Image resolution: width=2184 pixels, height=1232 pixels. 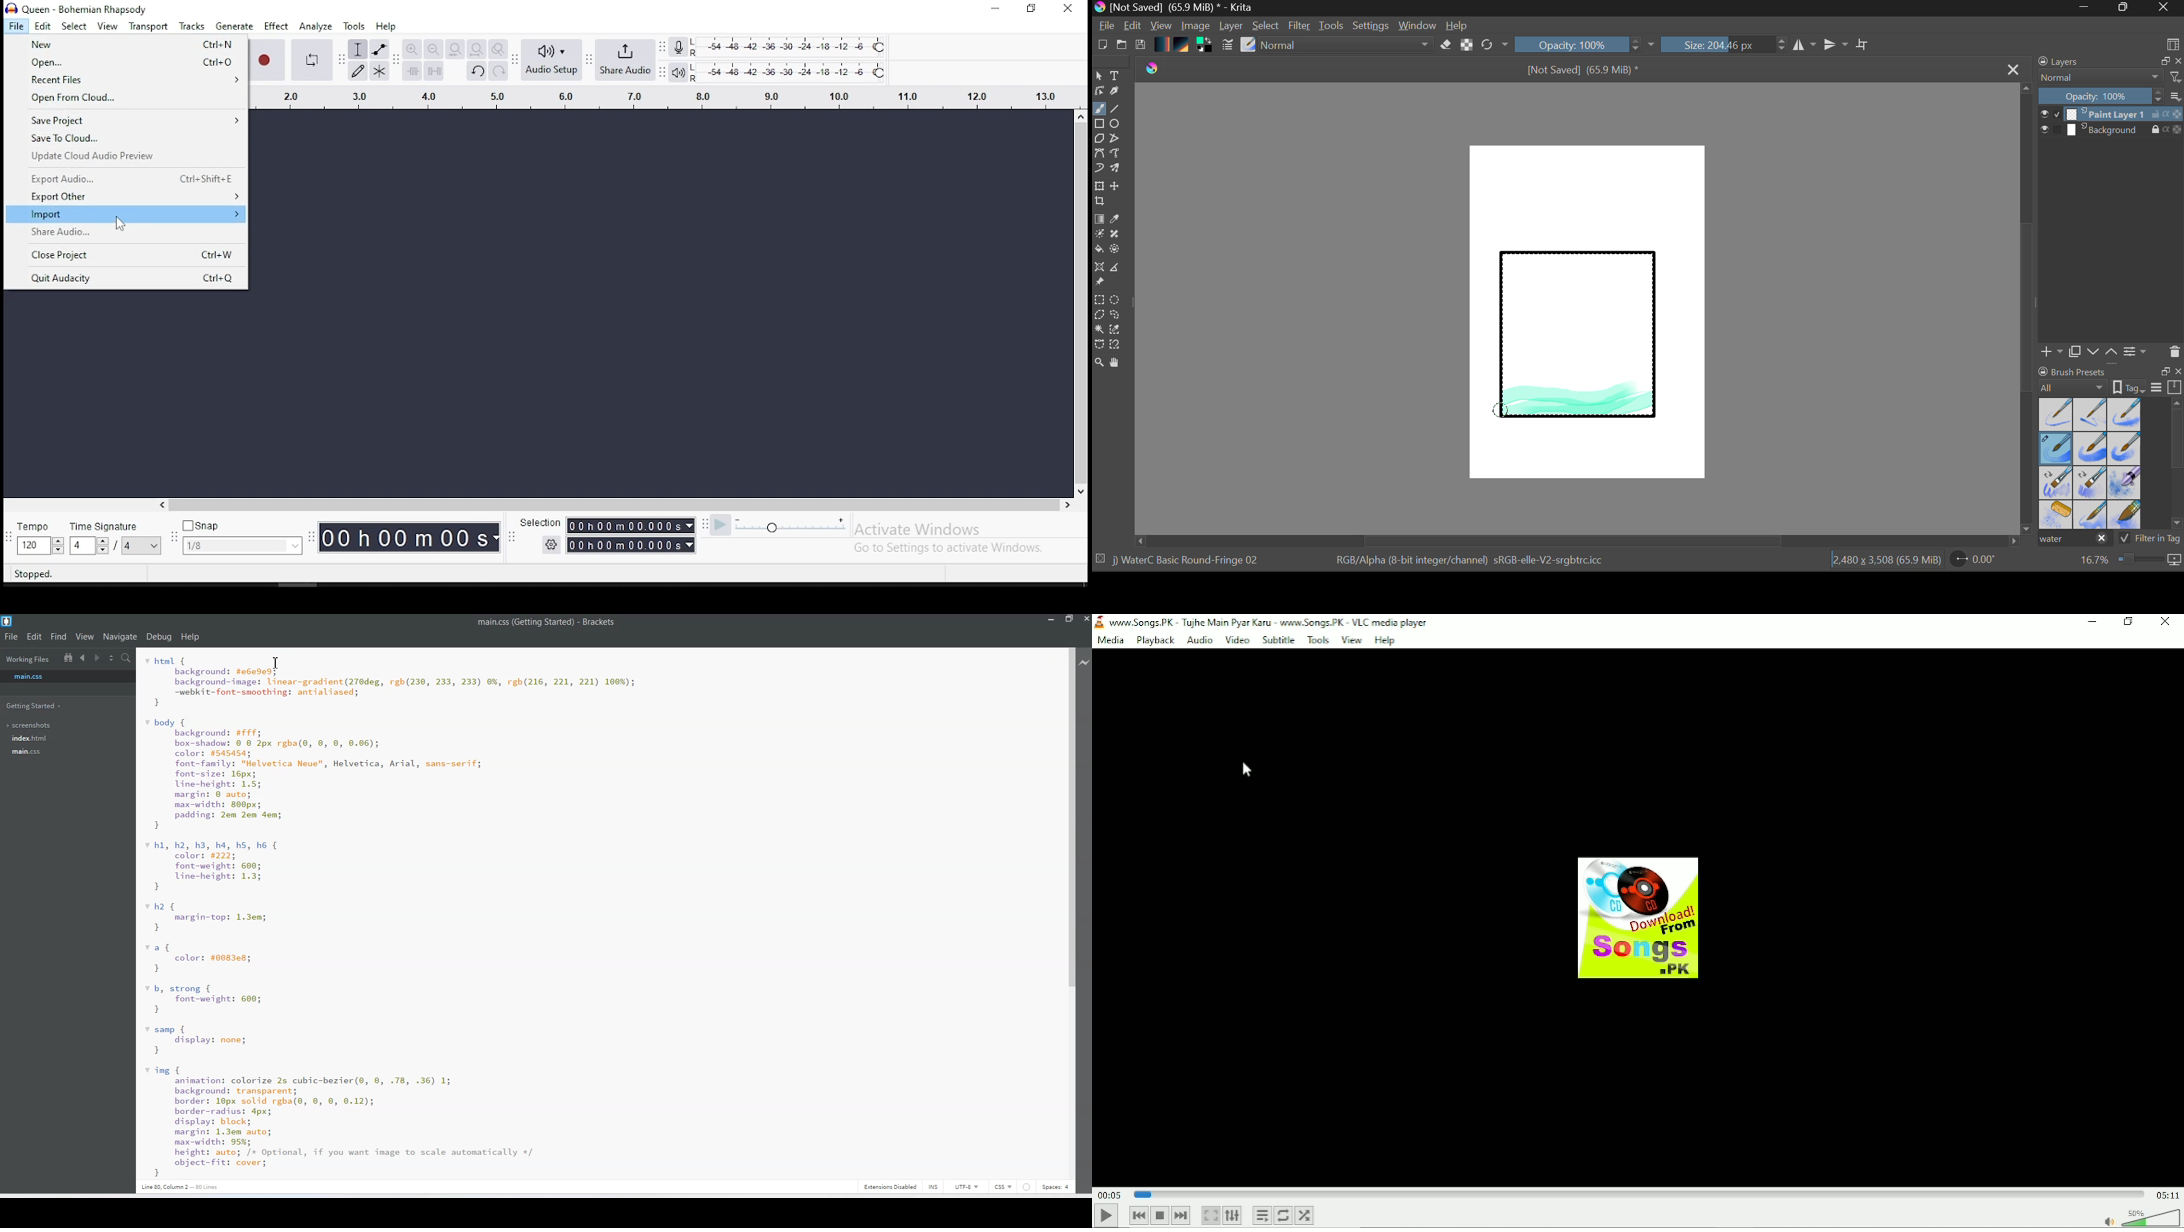 I want to click on Background Layer, so click(x=2111, y=130).